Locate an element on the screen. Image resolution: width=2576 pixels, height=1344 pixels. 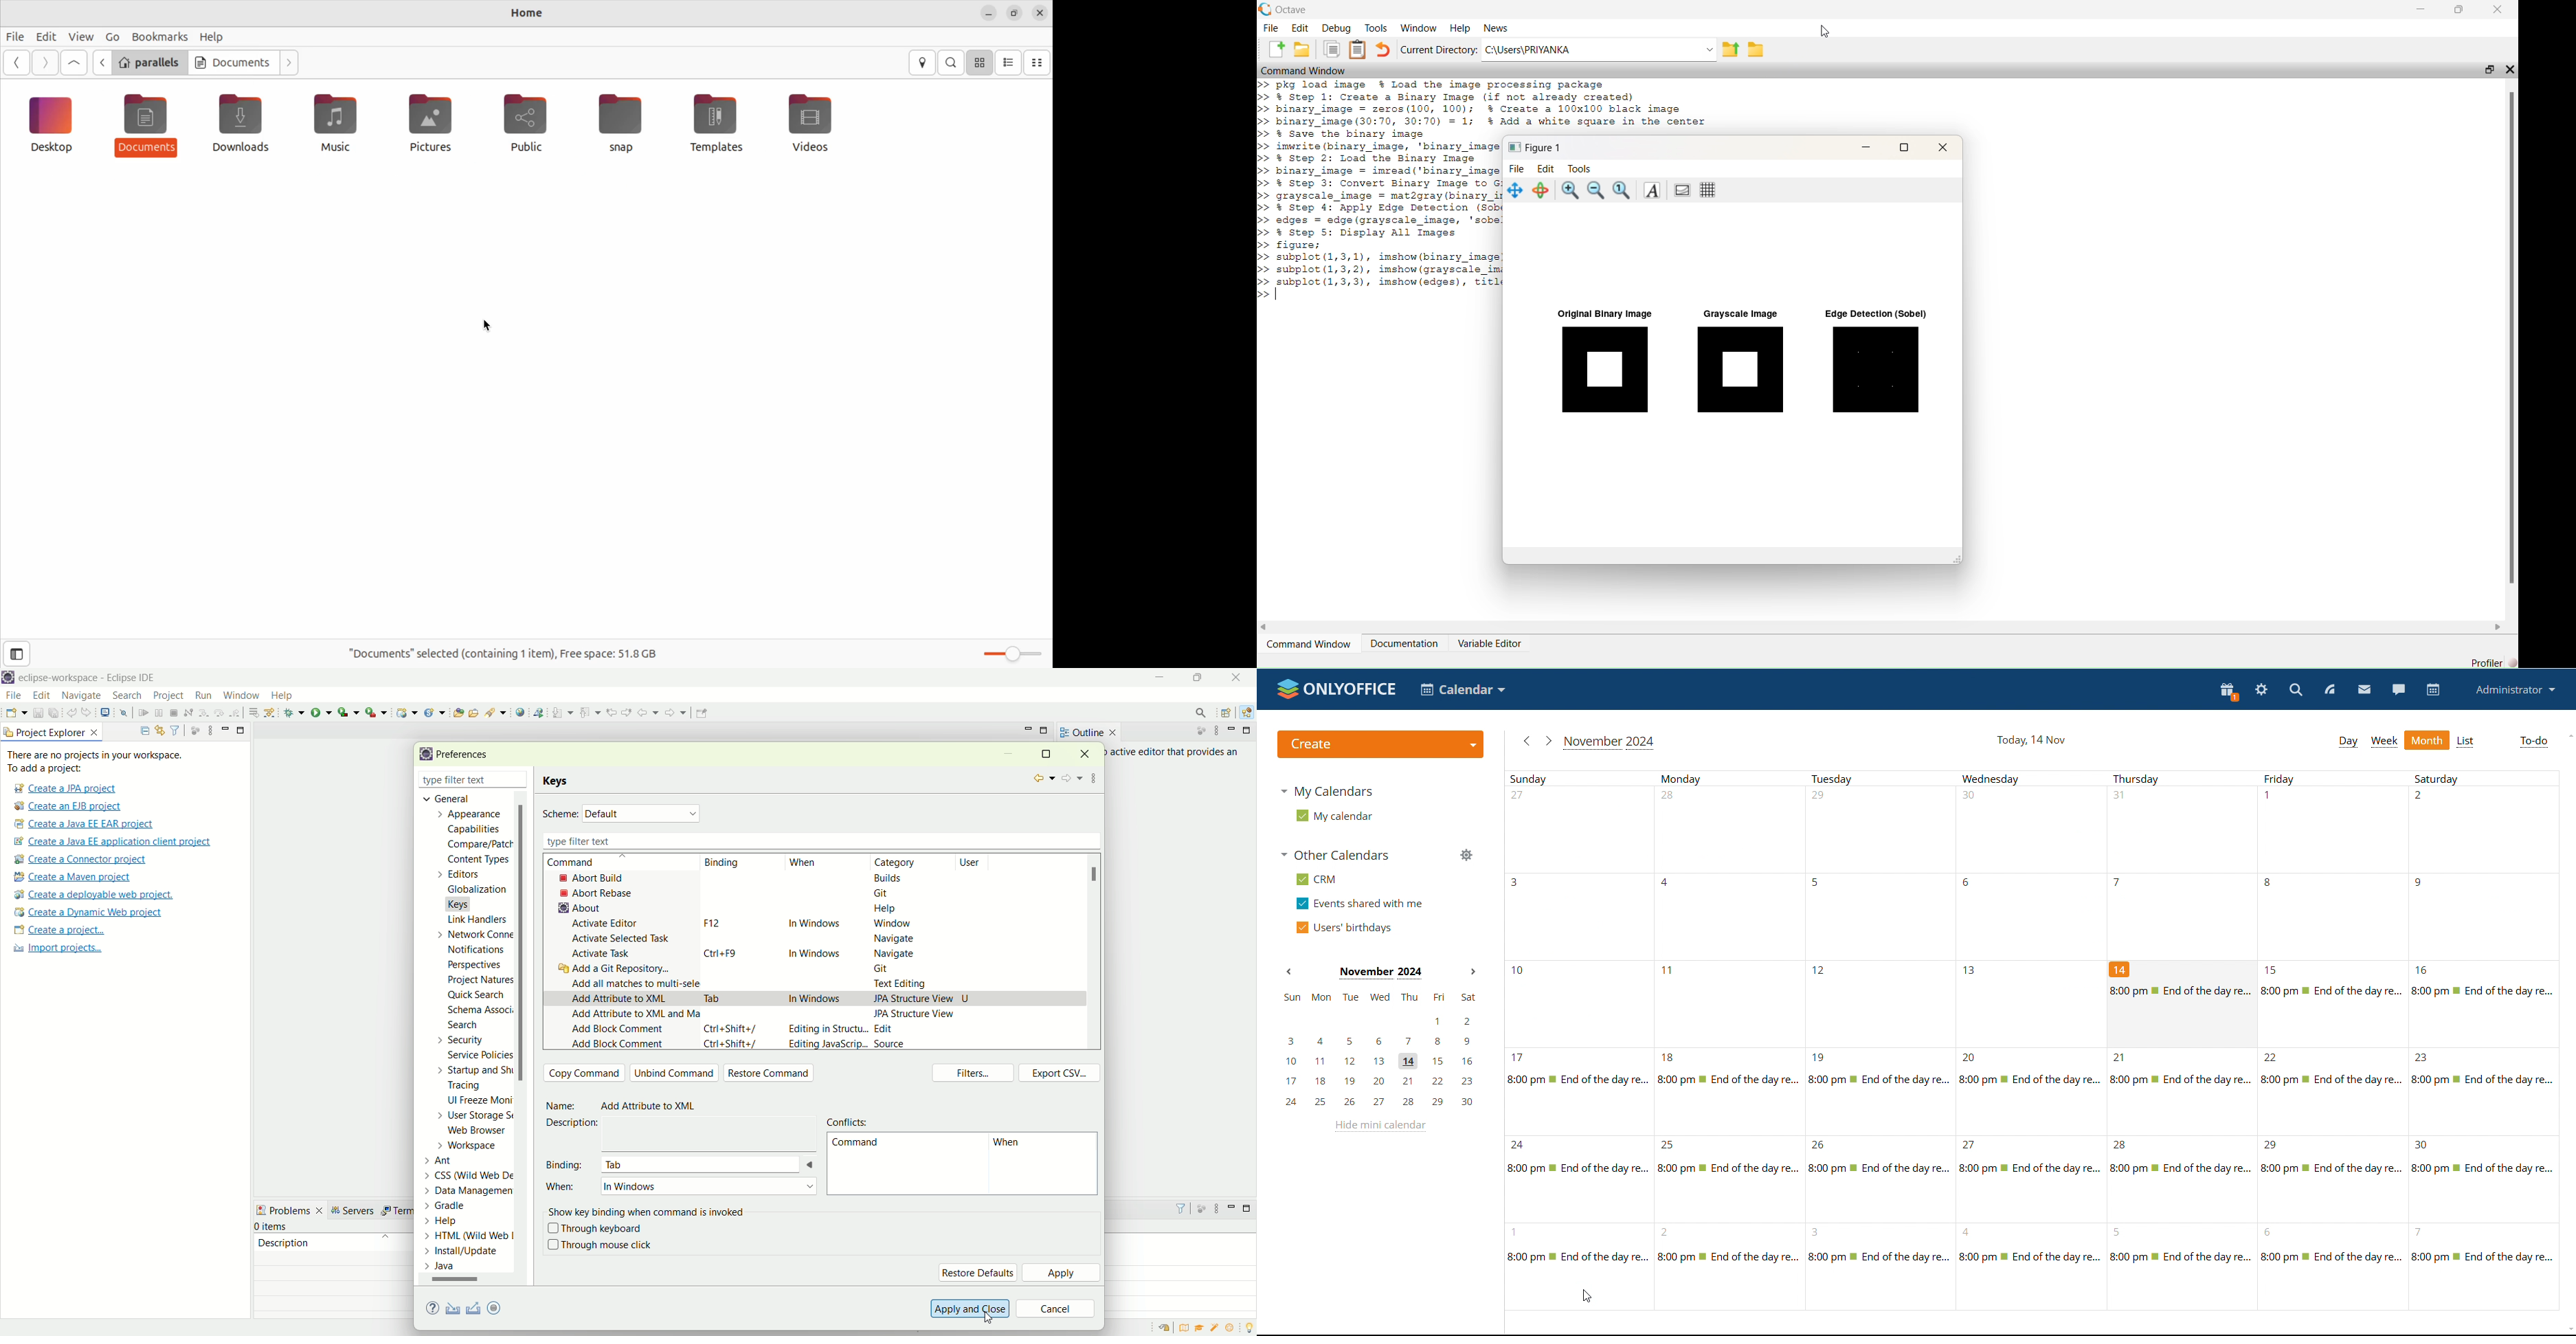
ame is located at coordinates (563, 1106).